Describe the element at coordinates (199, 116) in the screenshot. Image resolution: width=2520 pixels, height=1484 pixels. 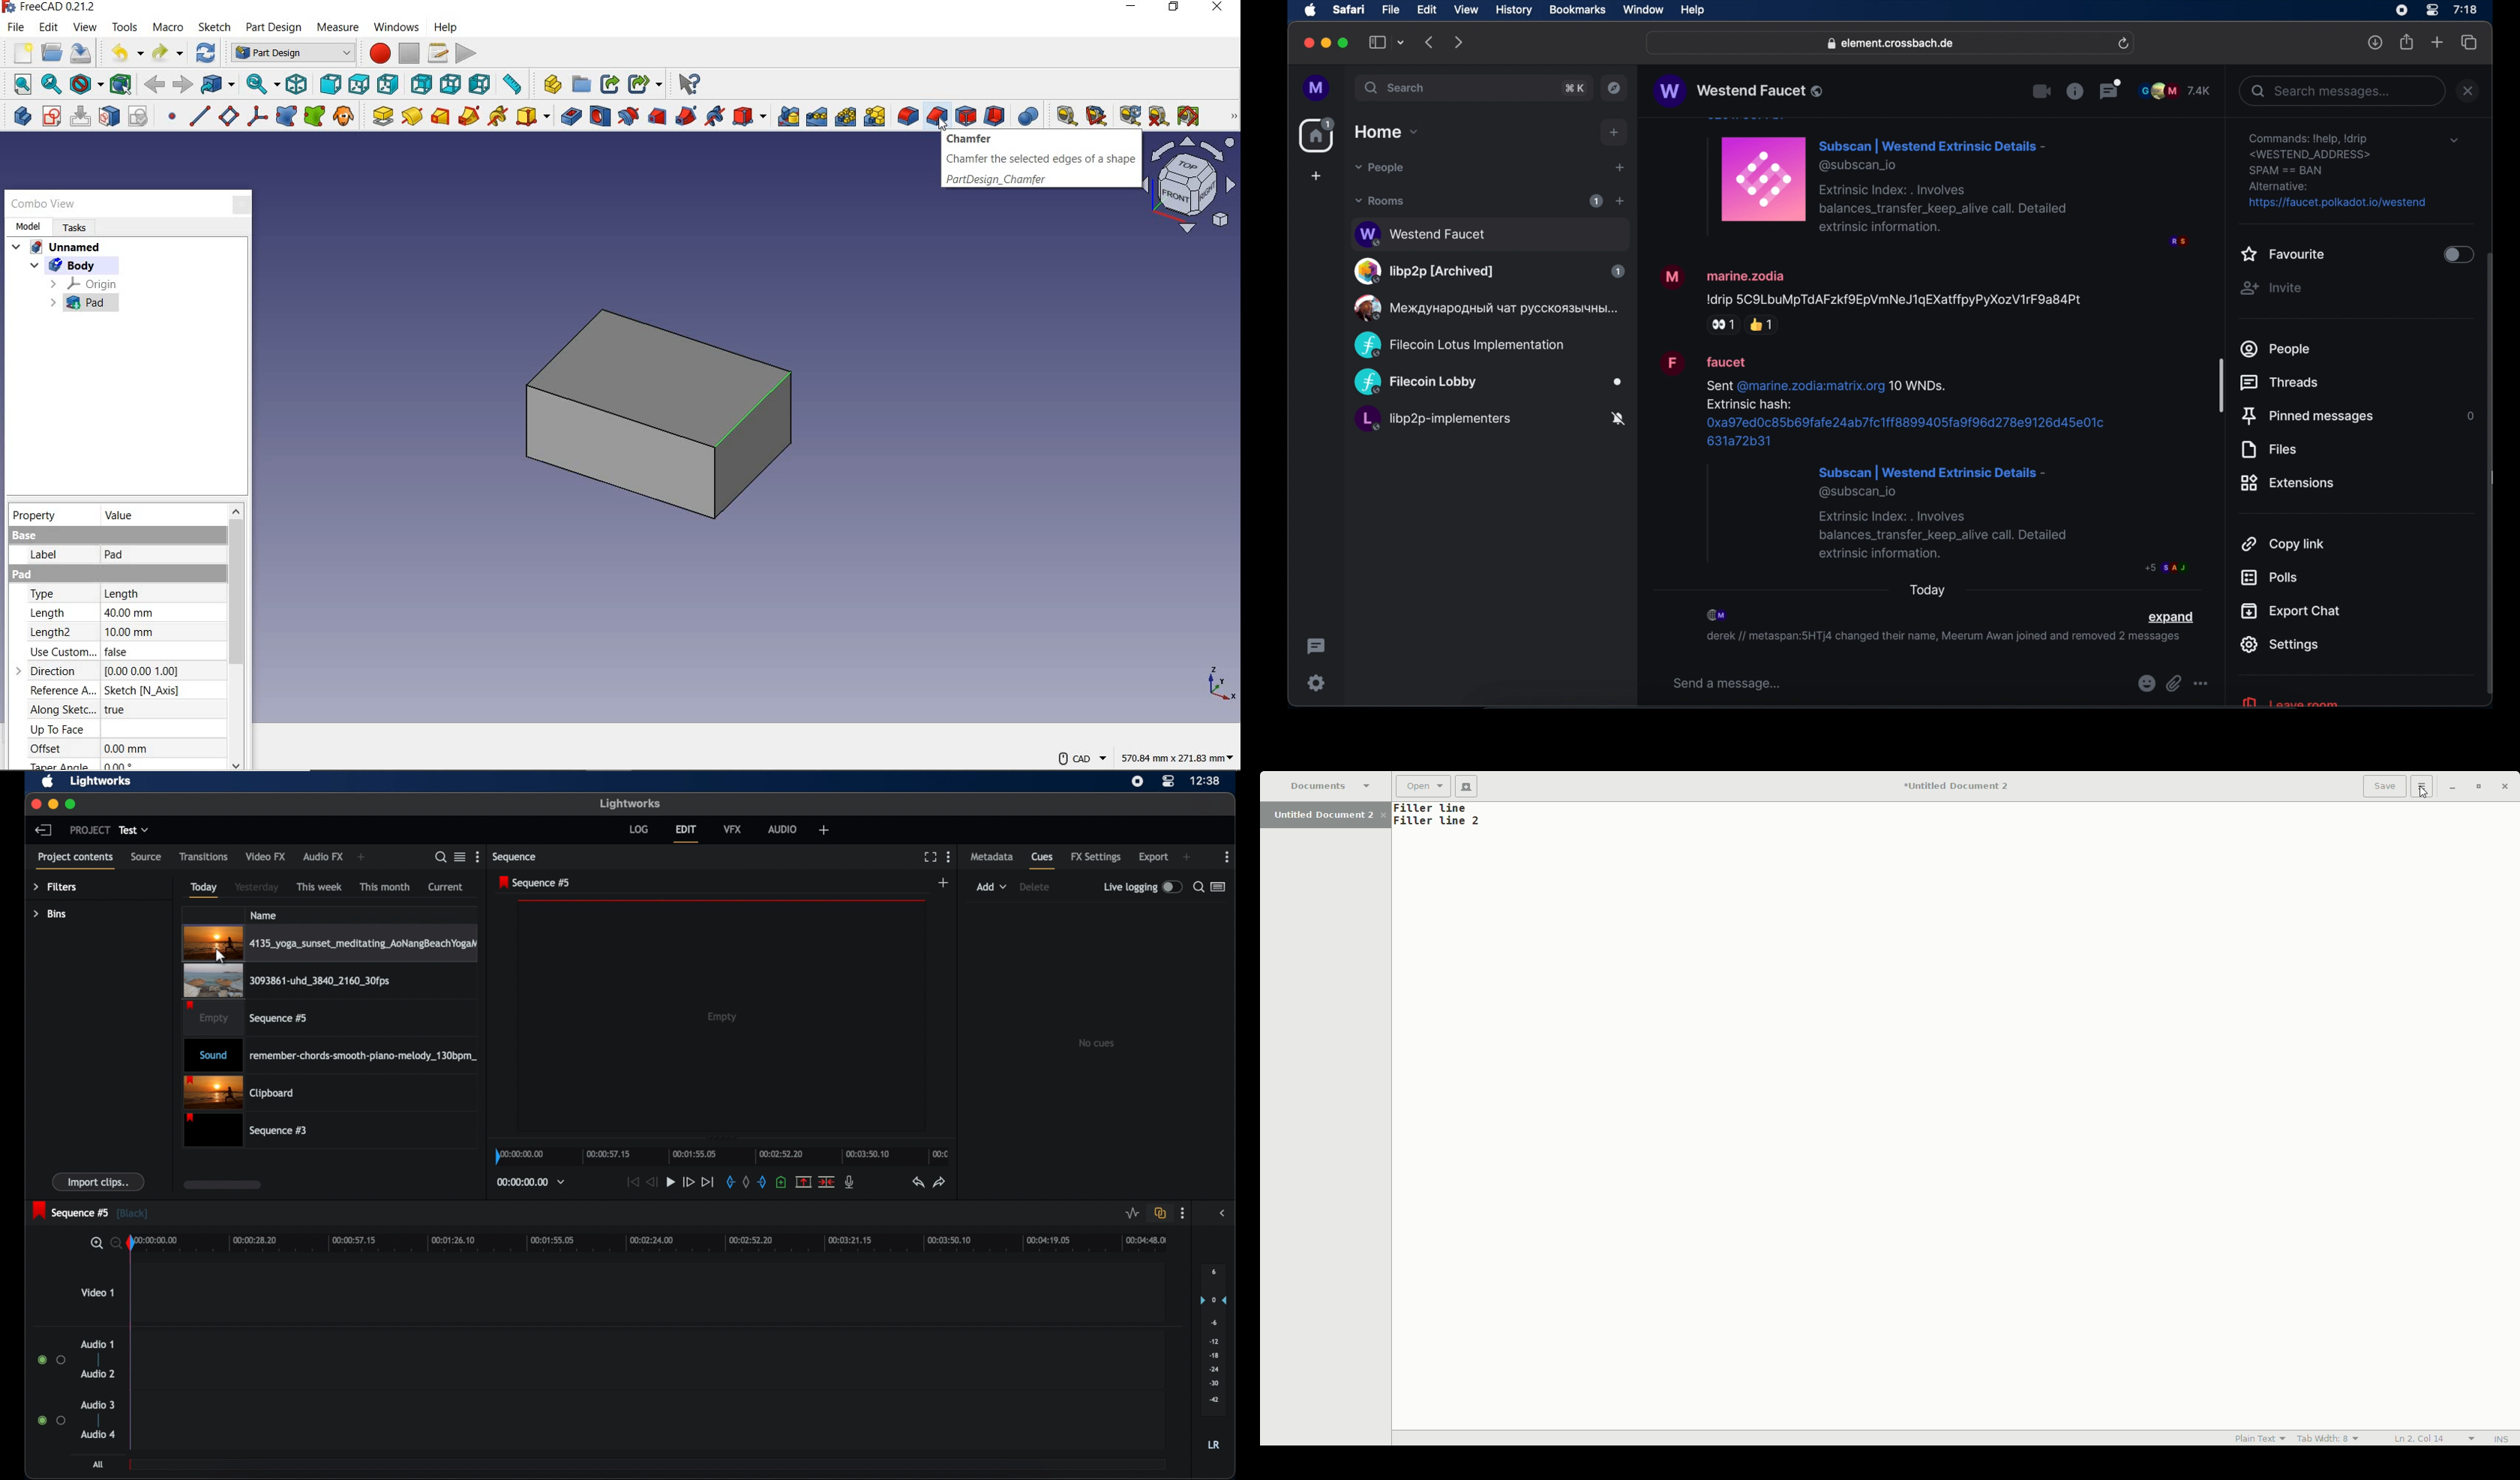
I see `create a datum line` at that location.